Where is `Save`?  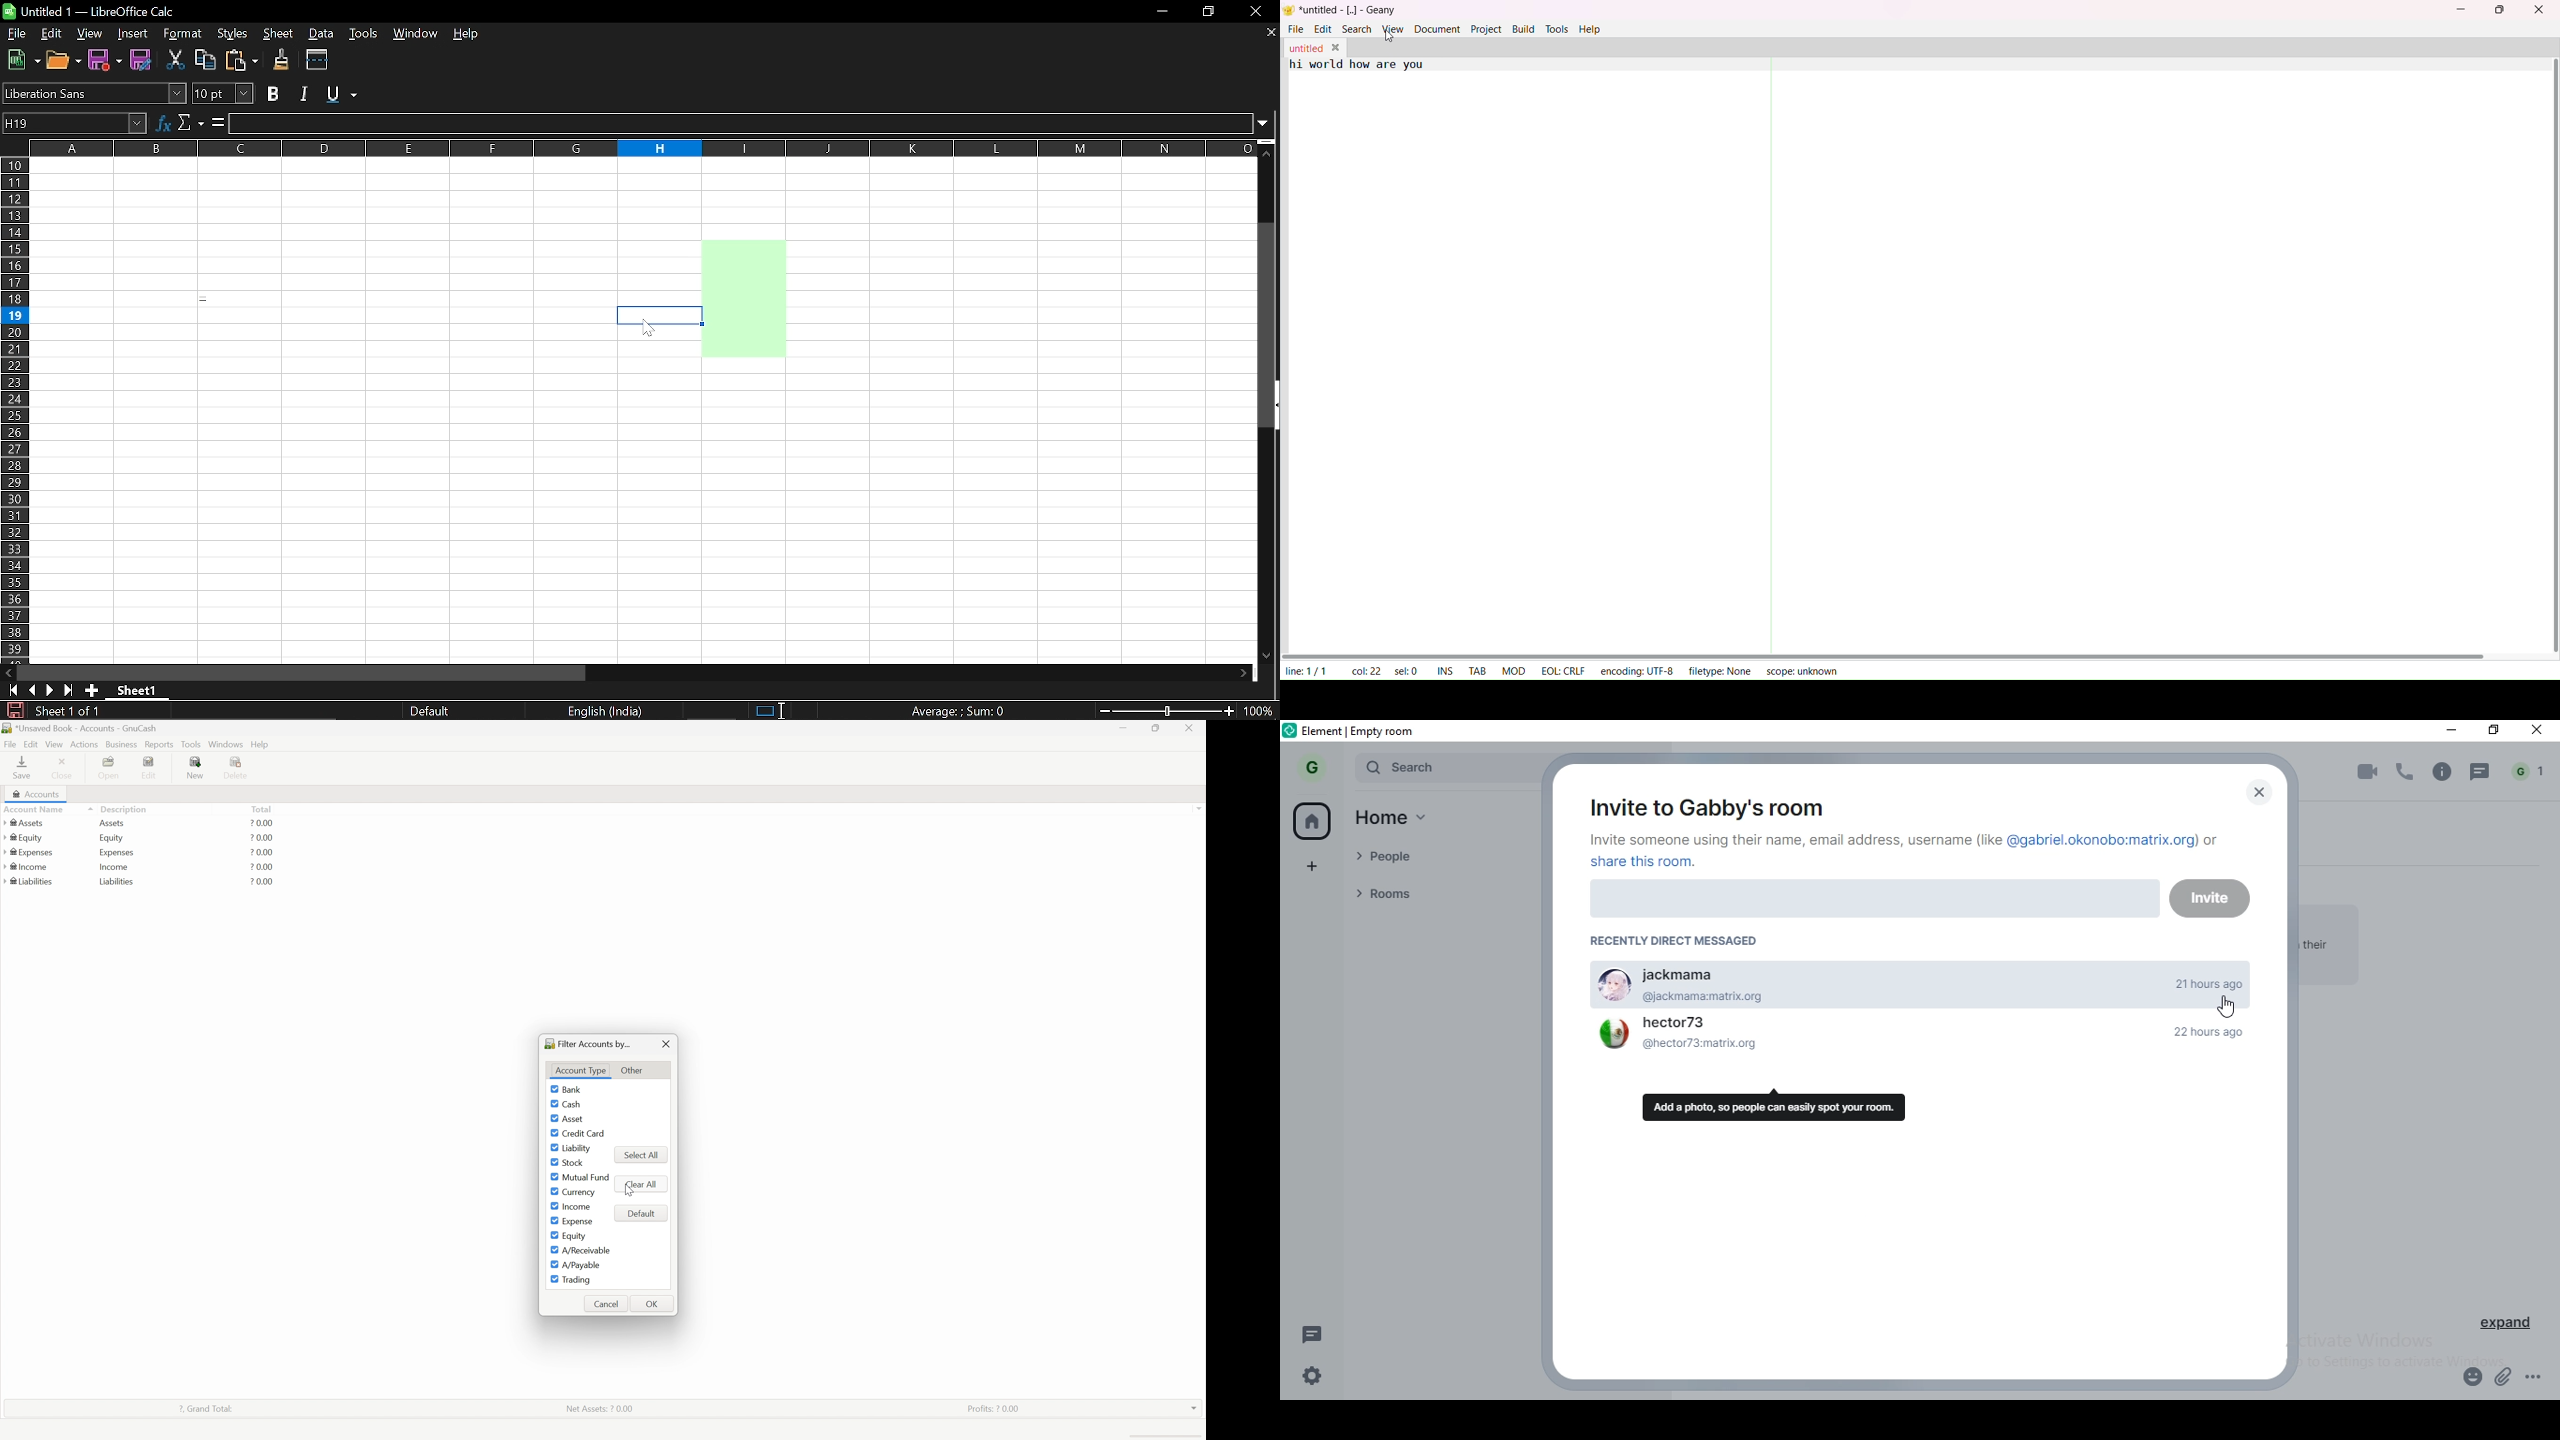
Save is located at coordinates (12, 711).